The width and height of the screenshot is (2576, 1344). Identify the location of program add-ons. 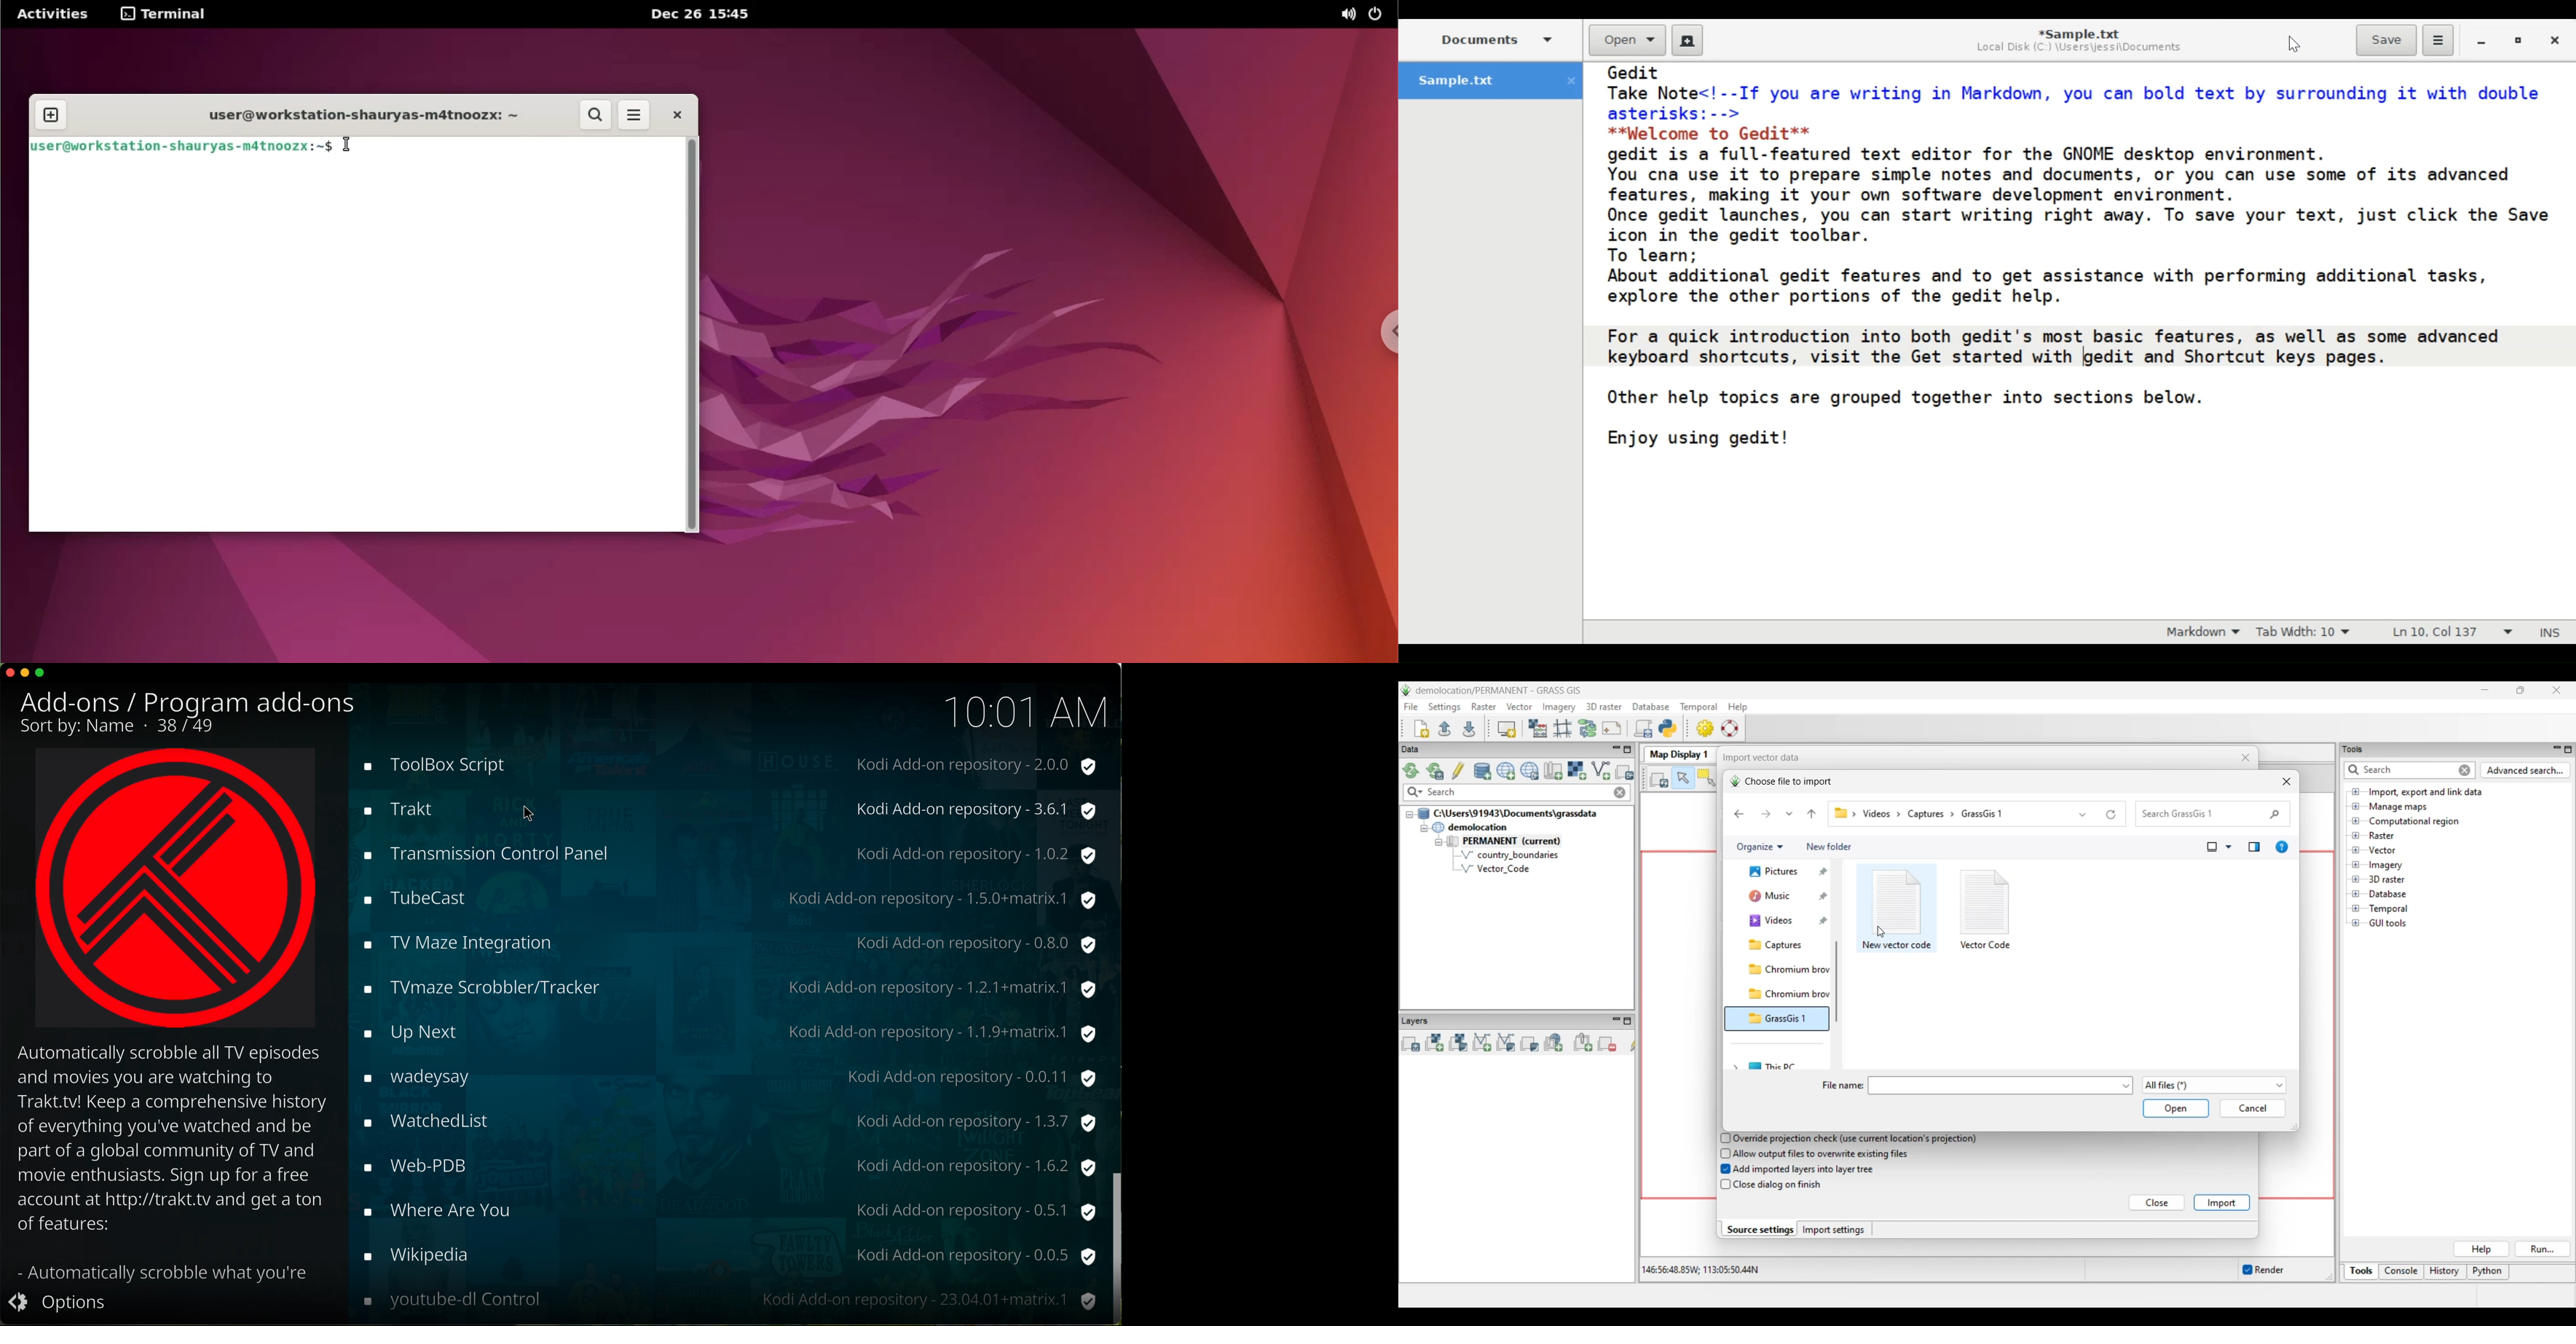
(252, 699).